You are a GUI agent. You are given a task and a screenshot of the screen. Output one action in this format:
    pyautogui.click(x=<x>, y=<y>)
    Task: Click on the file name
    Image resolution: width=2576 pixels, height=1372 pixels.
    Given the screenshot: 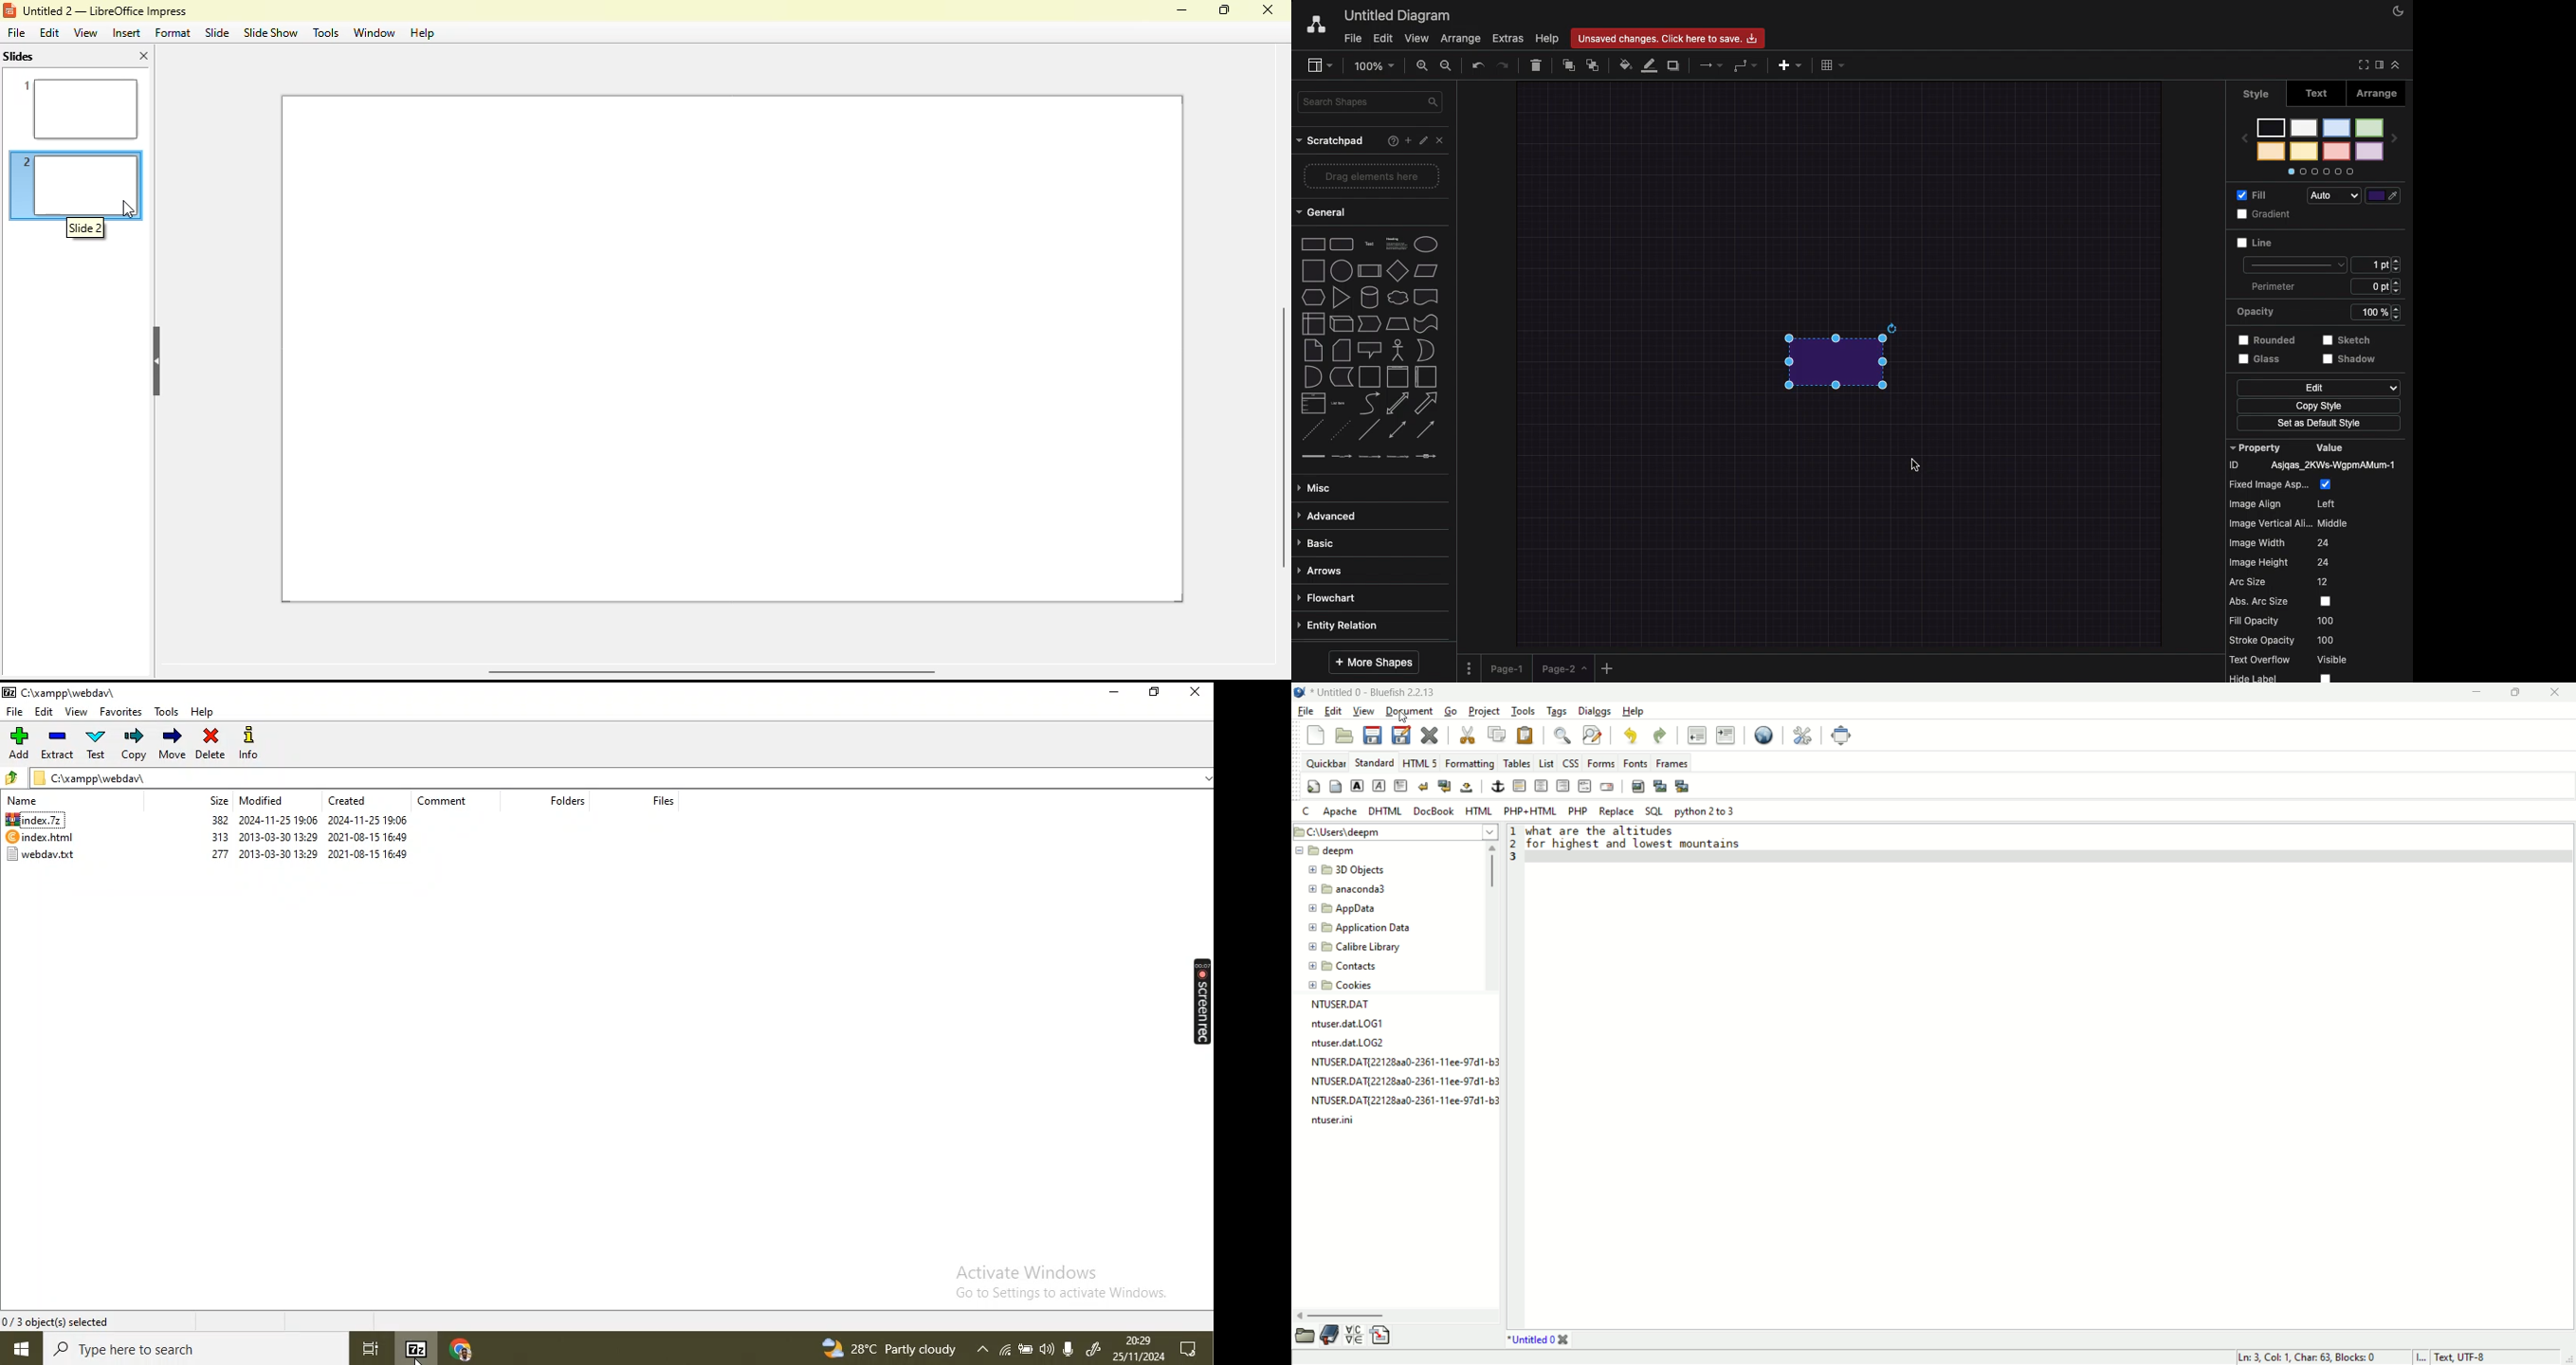 What is the action you would take?
    pyautogui.click(x=1404, y=1102)
    